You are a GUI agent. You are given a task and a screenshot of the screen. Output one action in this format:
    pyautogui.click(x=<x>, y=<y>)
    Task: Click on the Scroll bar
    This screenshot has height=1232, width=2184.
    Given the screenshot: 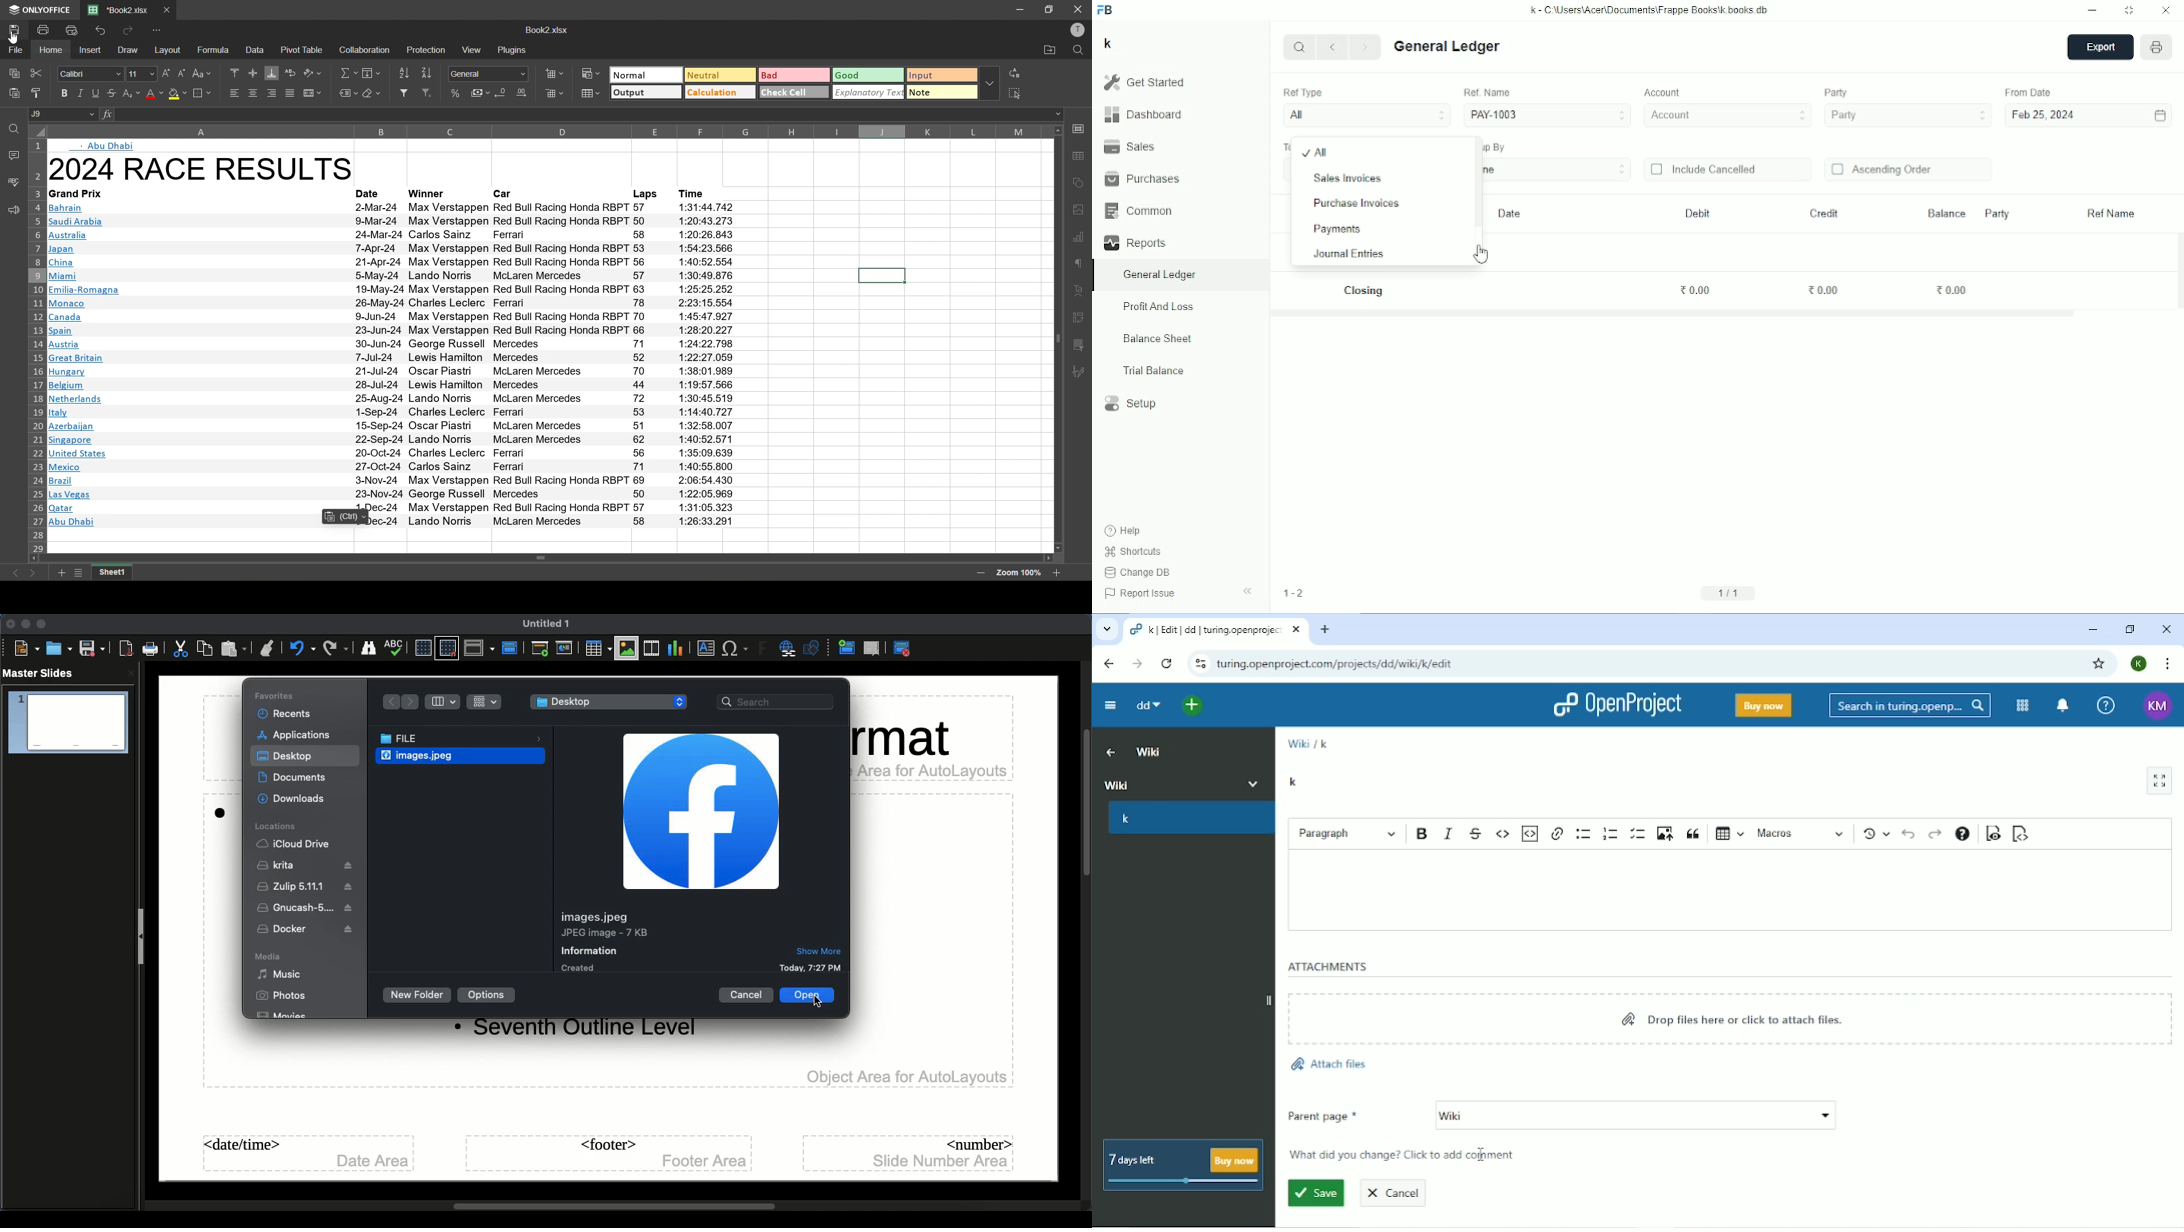 What is the action you would take?
    pyautogui.click(x=615, y=1207)
    